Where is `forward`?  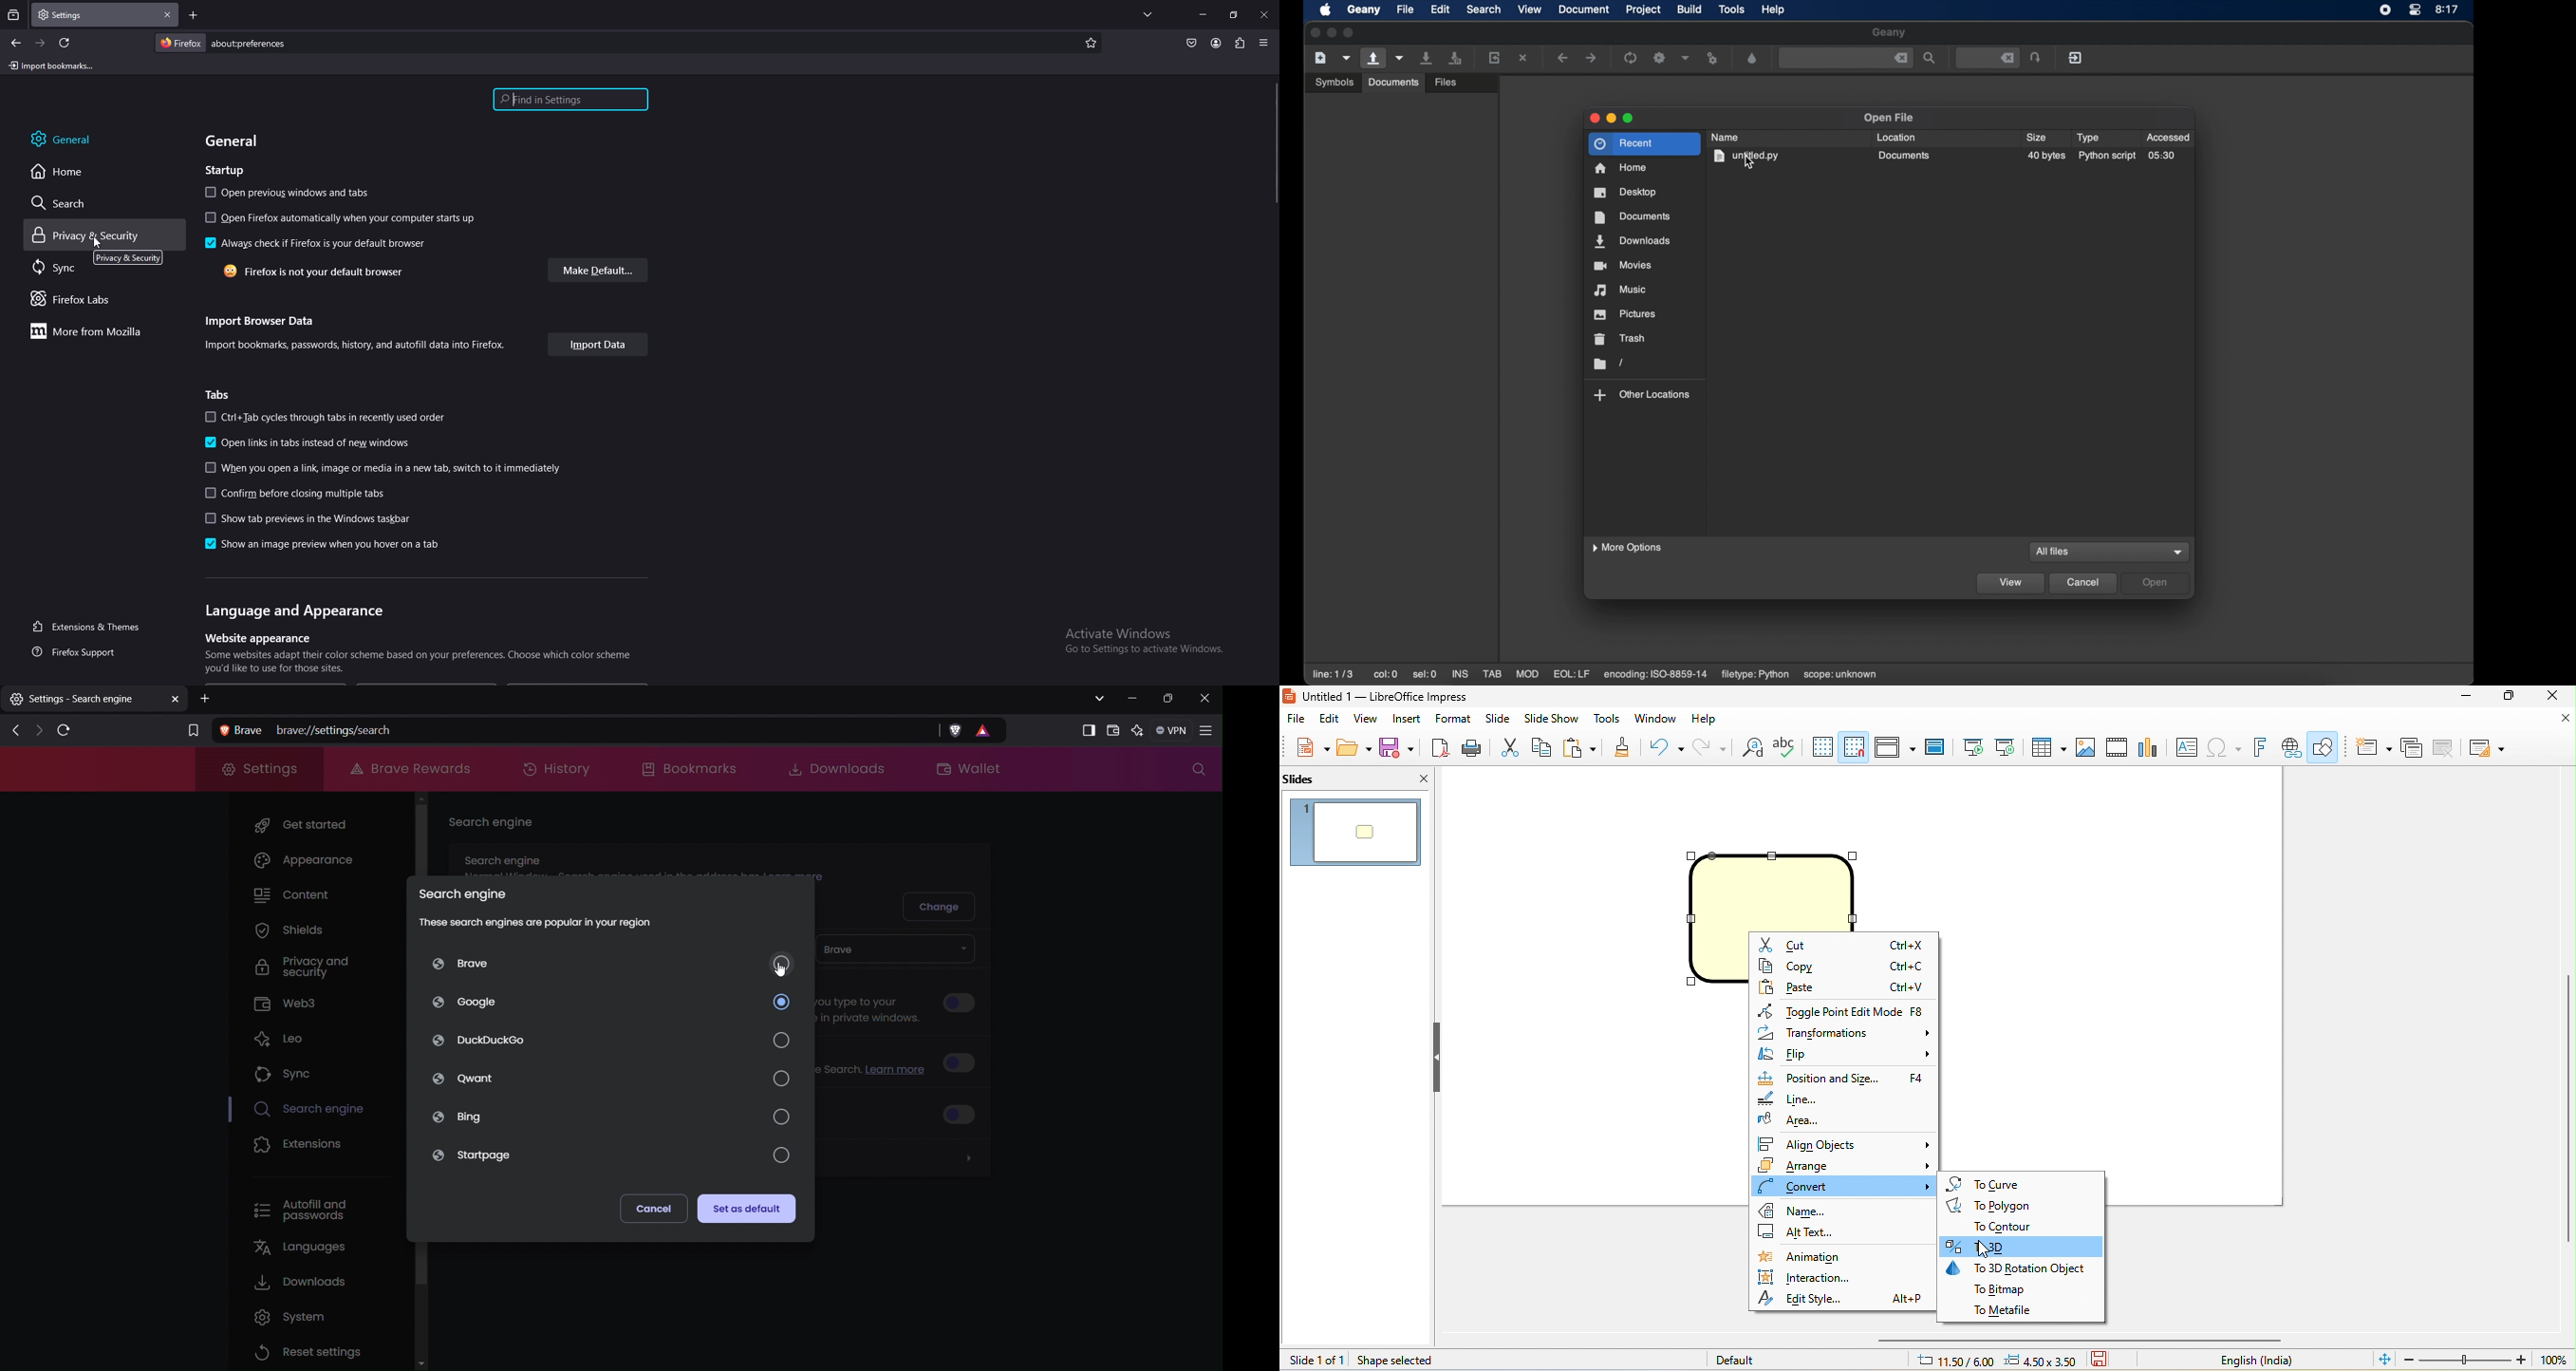
forward is located at coordinates (41, 43).